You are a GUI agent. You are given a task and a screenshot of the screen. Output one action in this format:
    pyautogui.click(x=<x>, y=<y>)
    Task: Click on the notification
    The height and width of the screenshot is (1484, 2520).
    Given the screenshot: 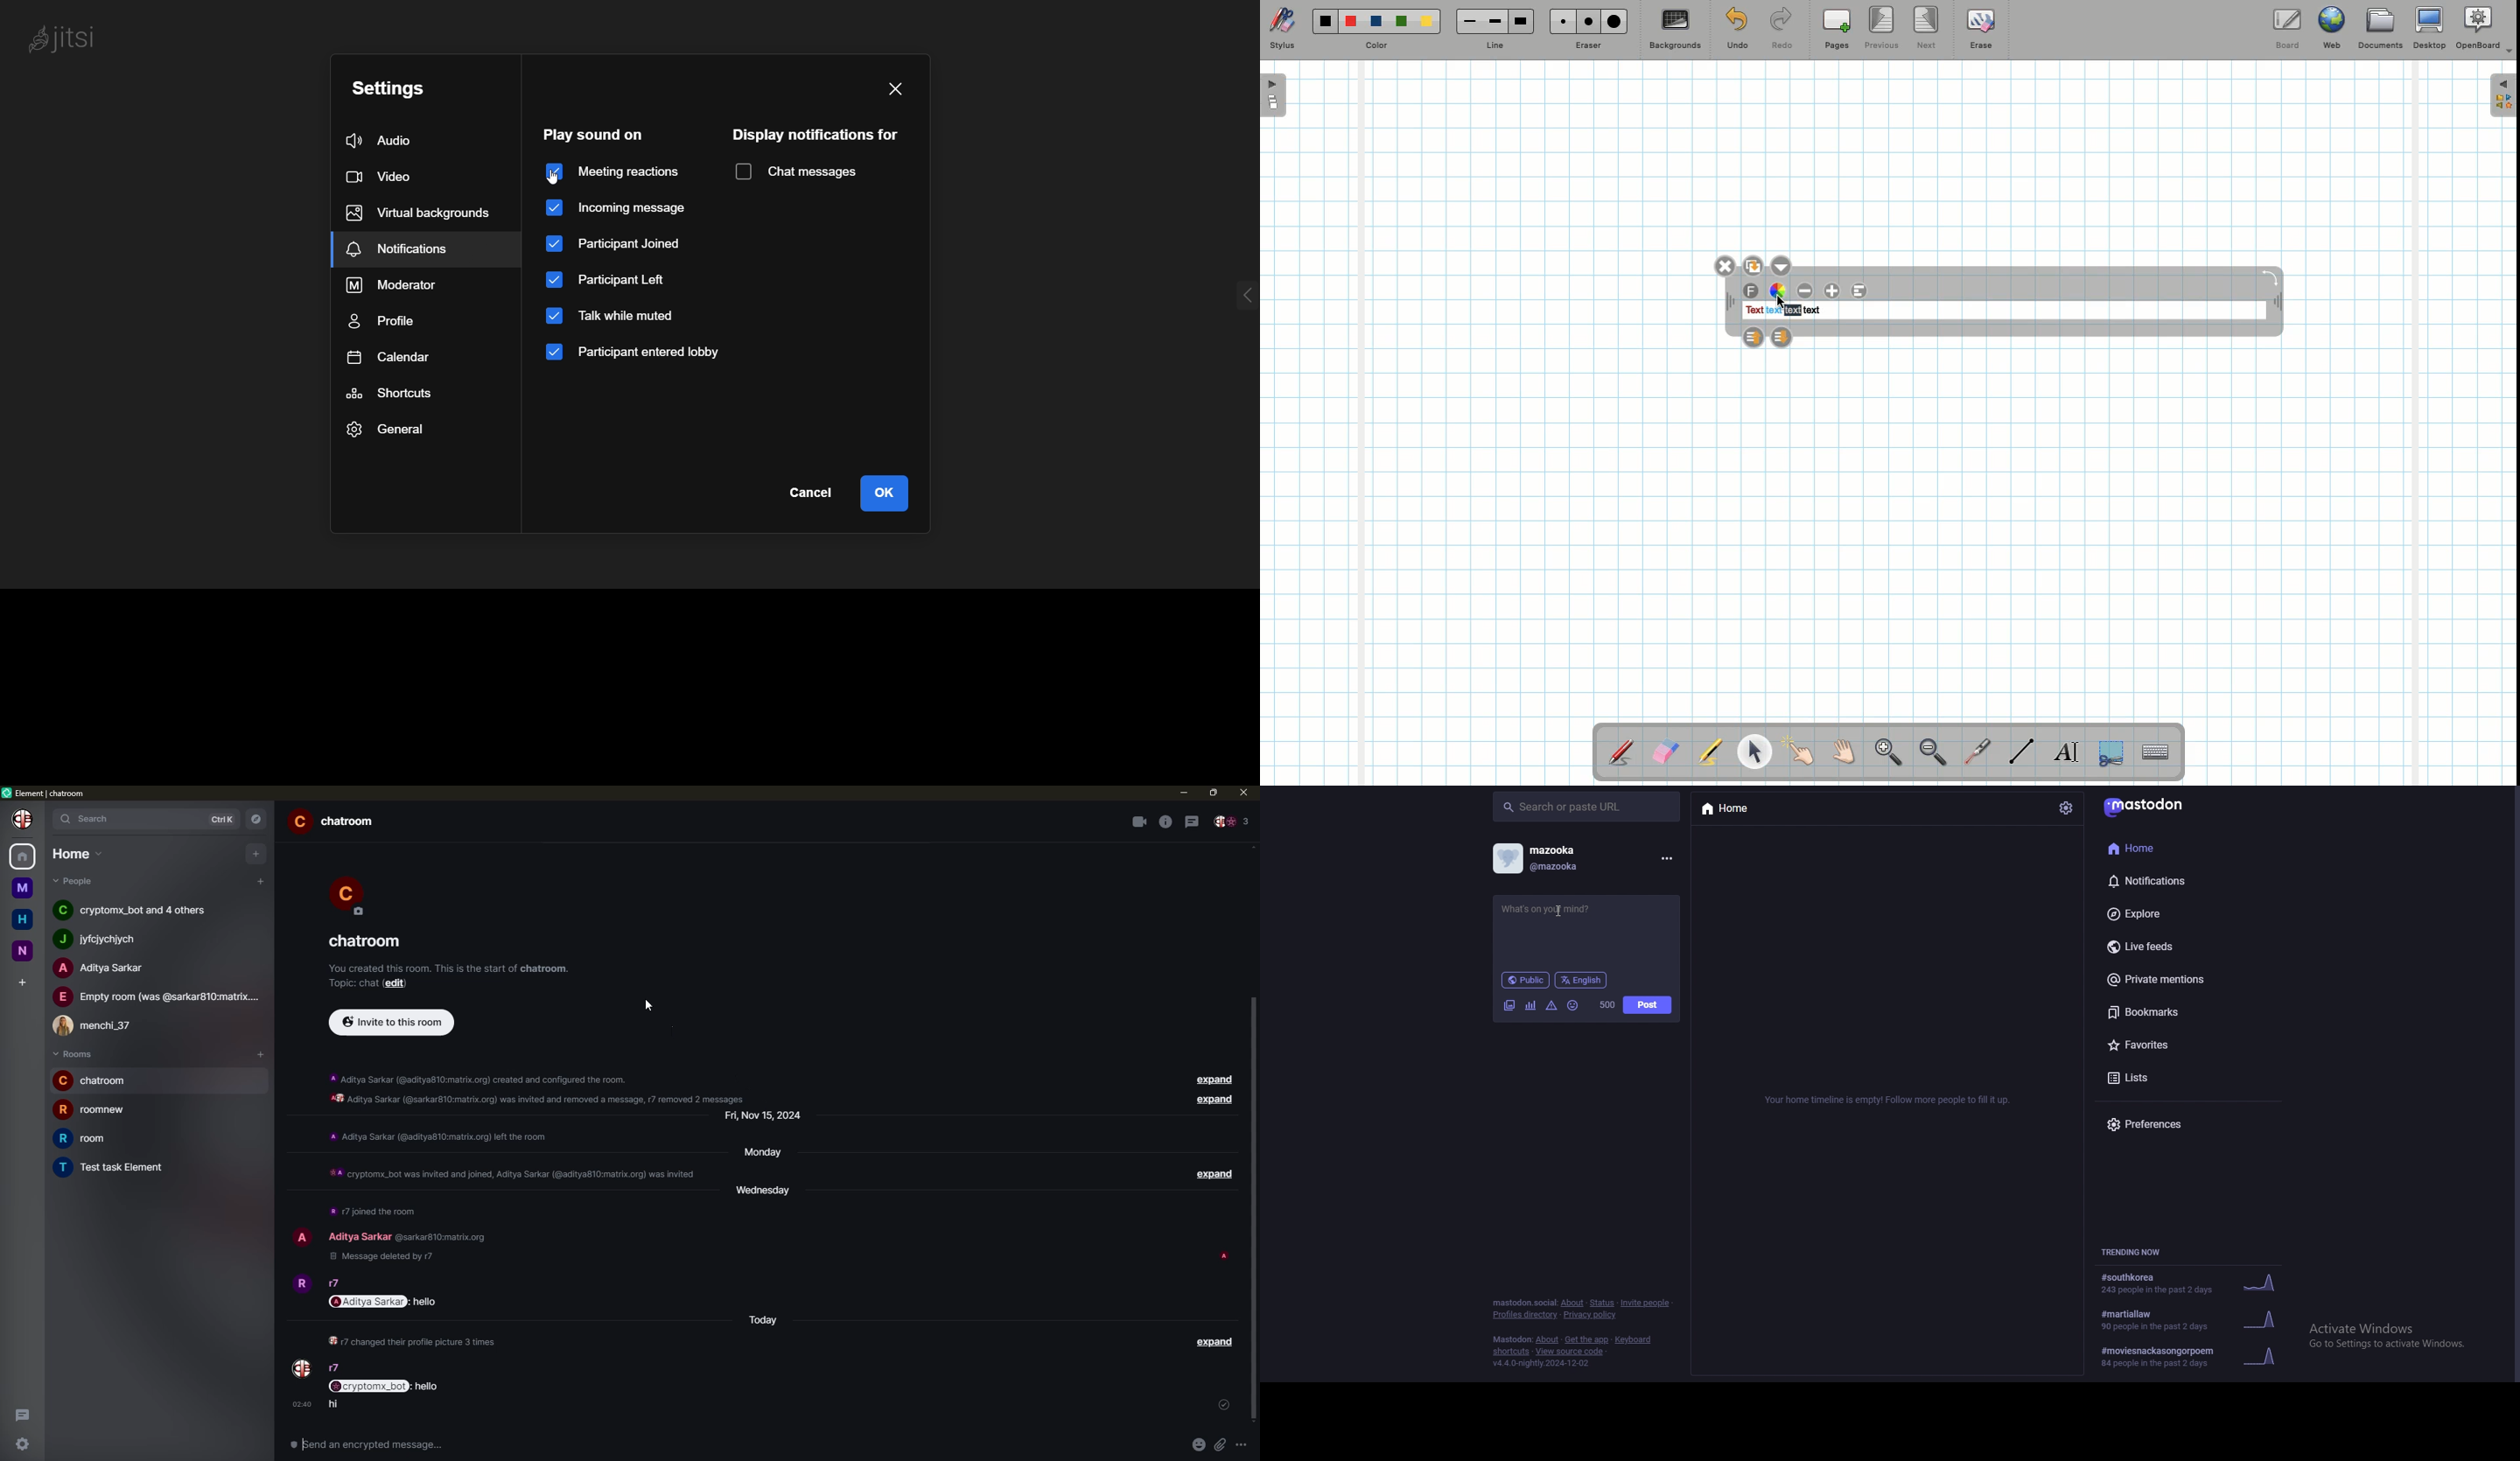 What is the action you would take?
    pyautogui.click(x=397, y=247)
    